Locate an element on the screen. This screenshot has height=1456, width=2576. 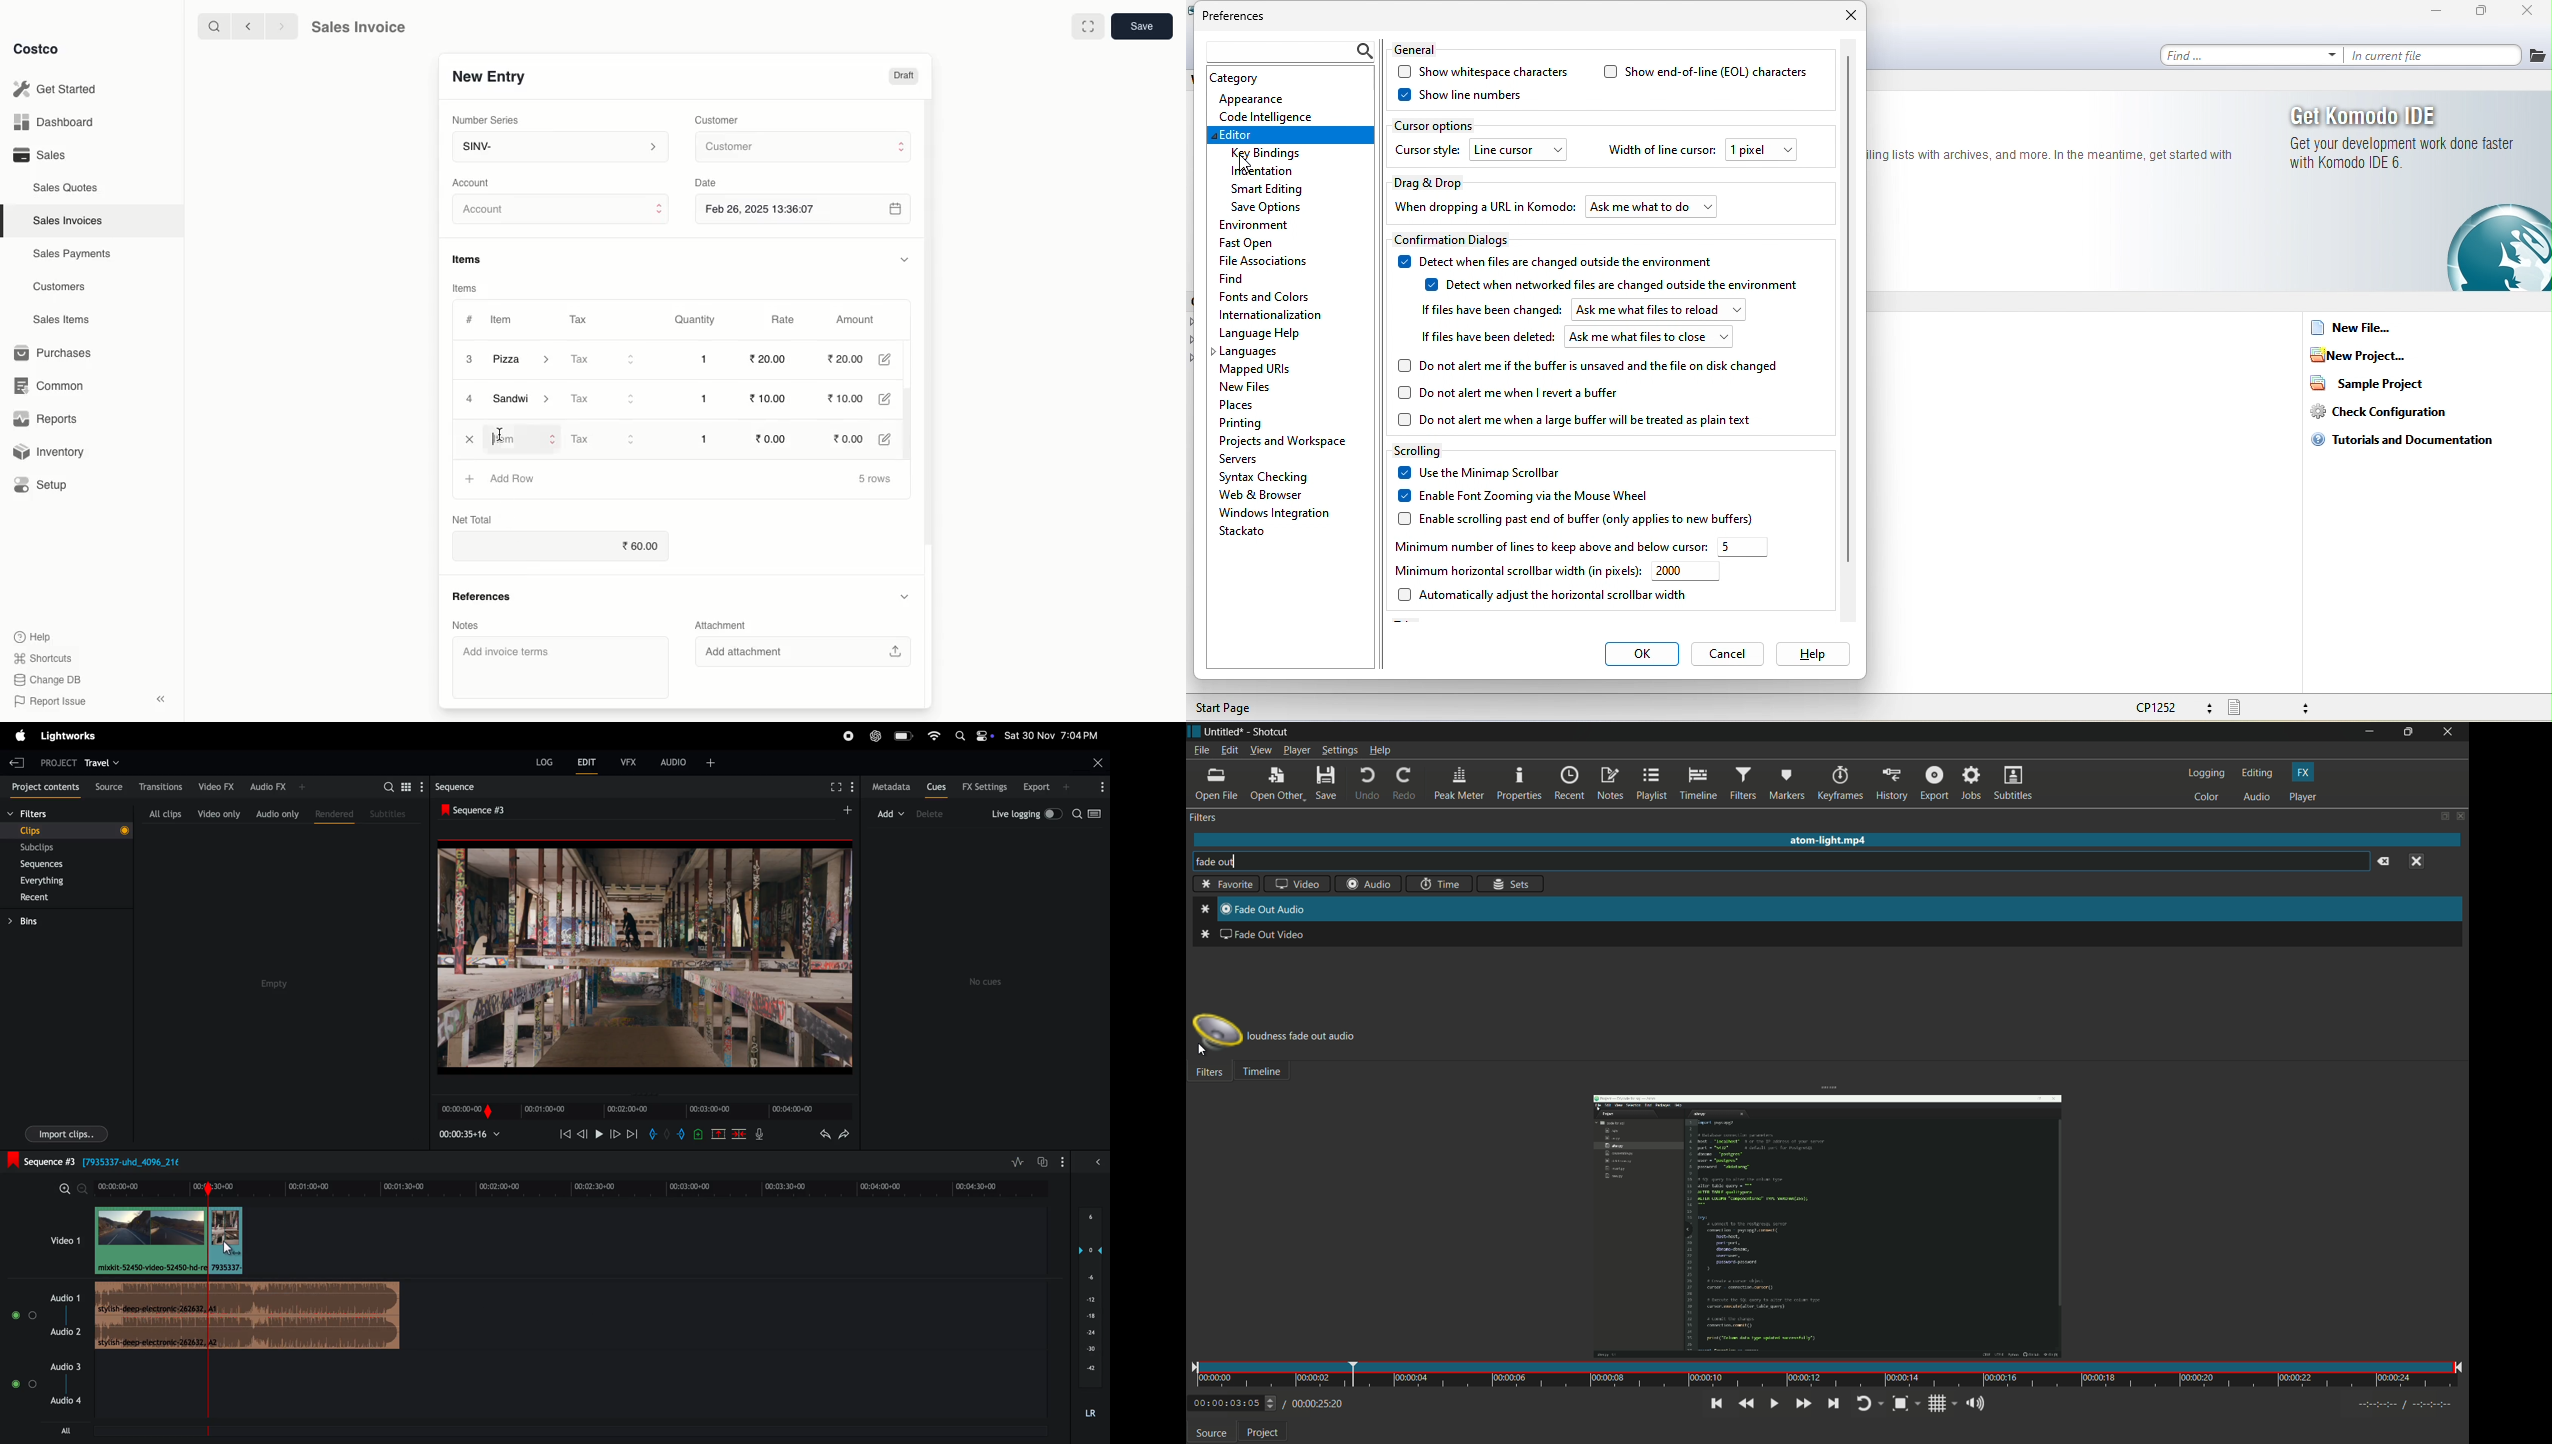
Sales Invoices is located at coordinates (68, 221).